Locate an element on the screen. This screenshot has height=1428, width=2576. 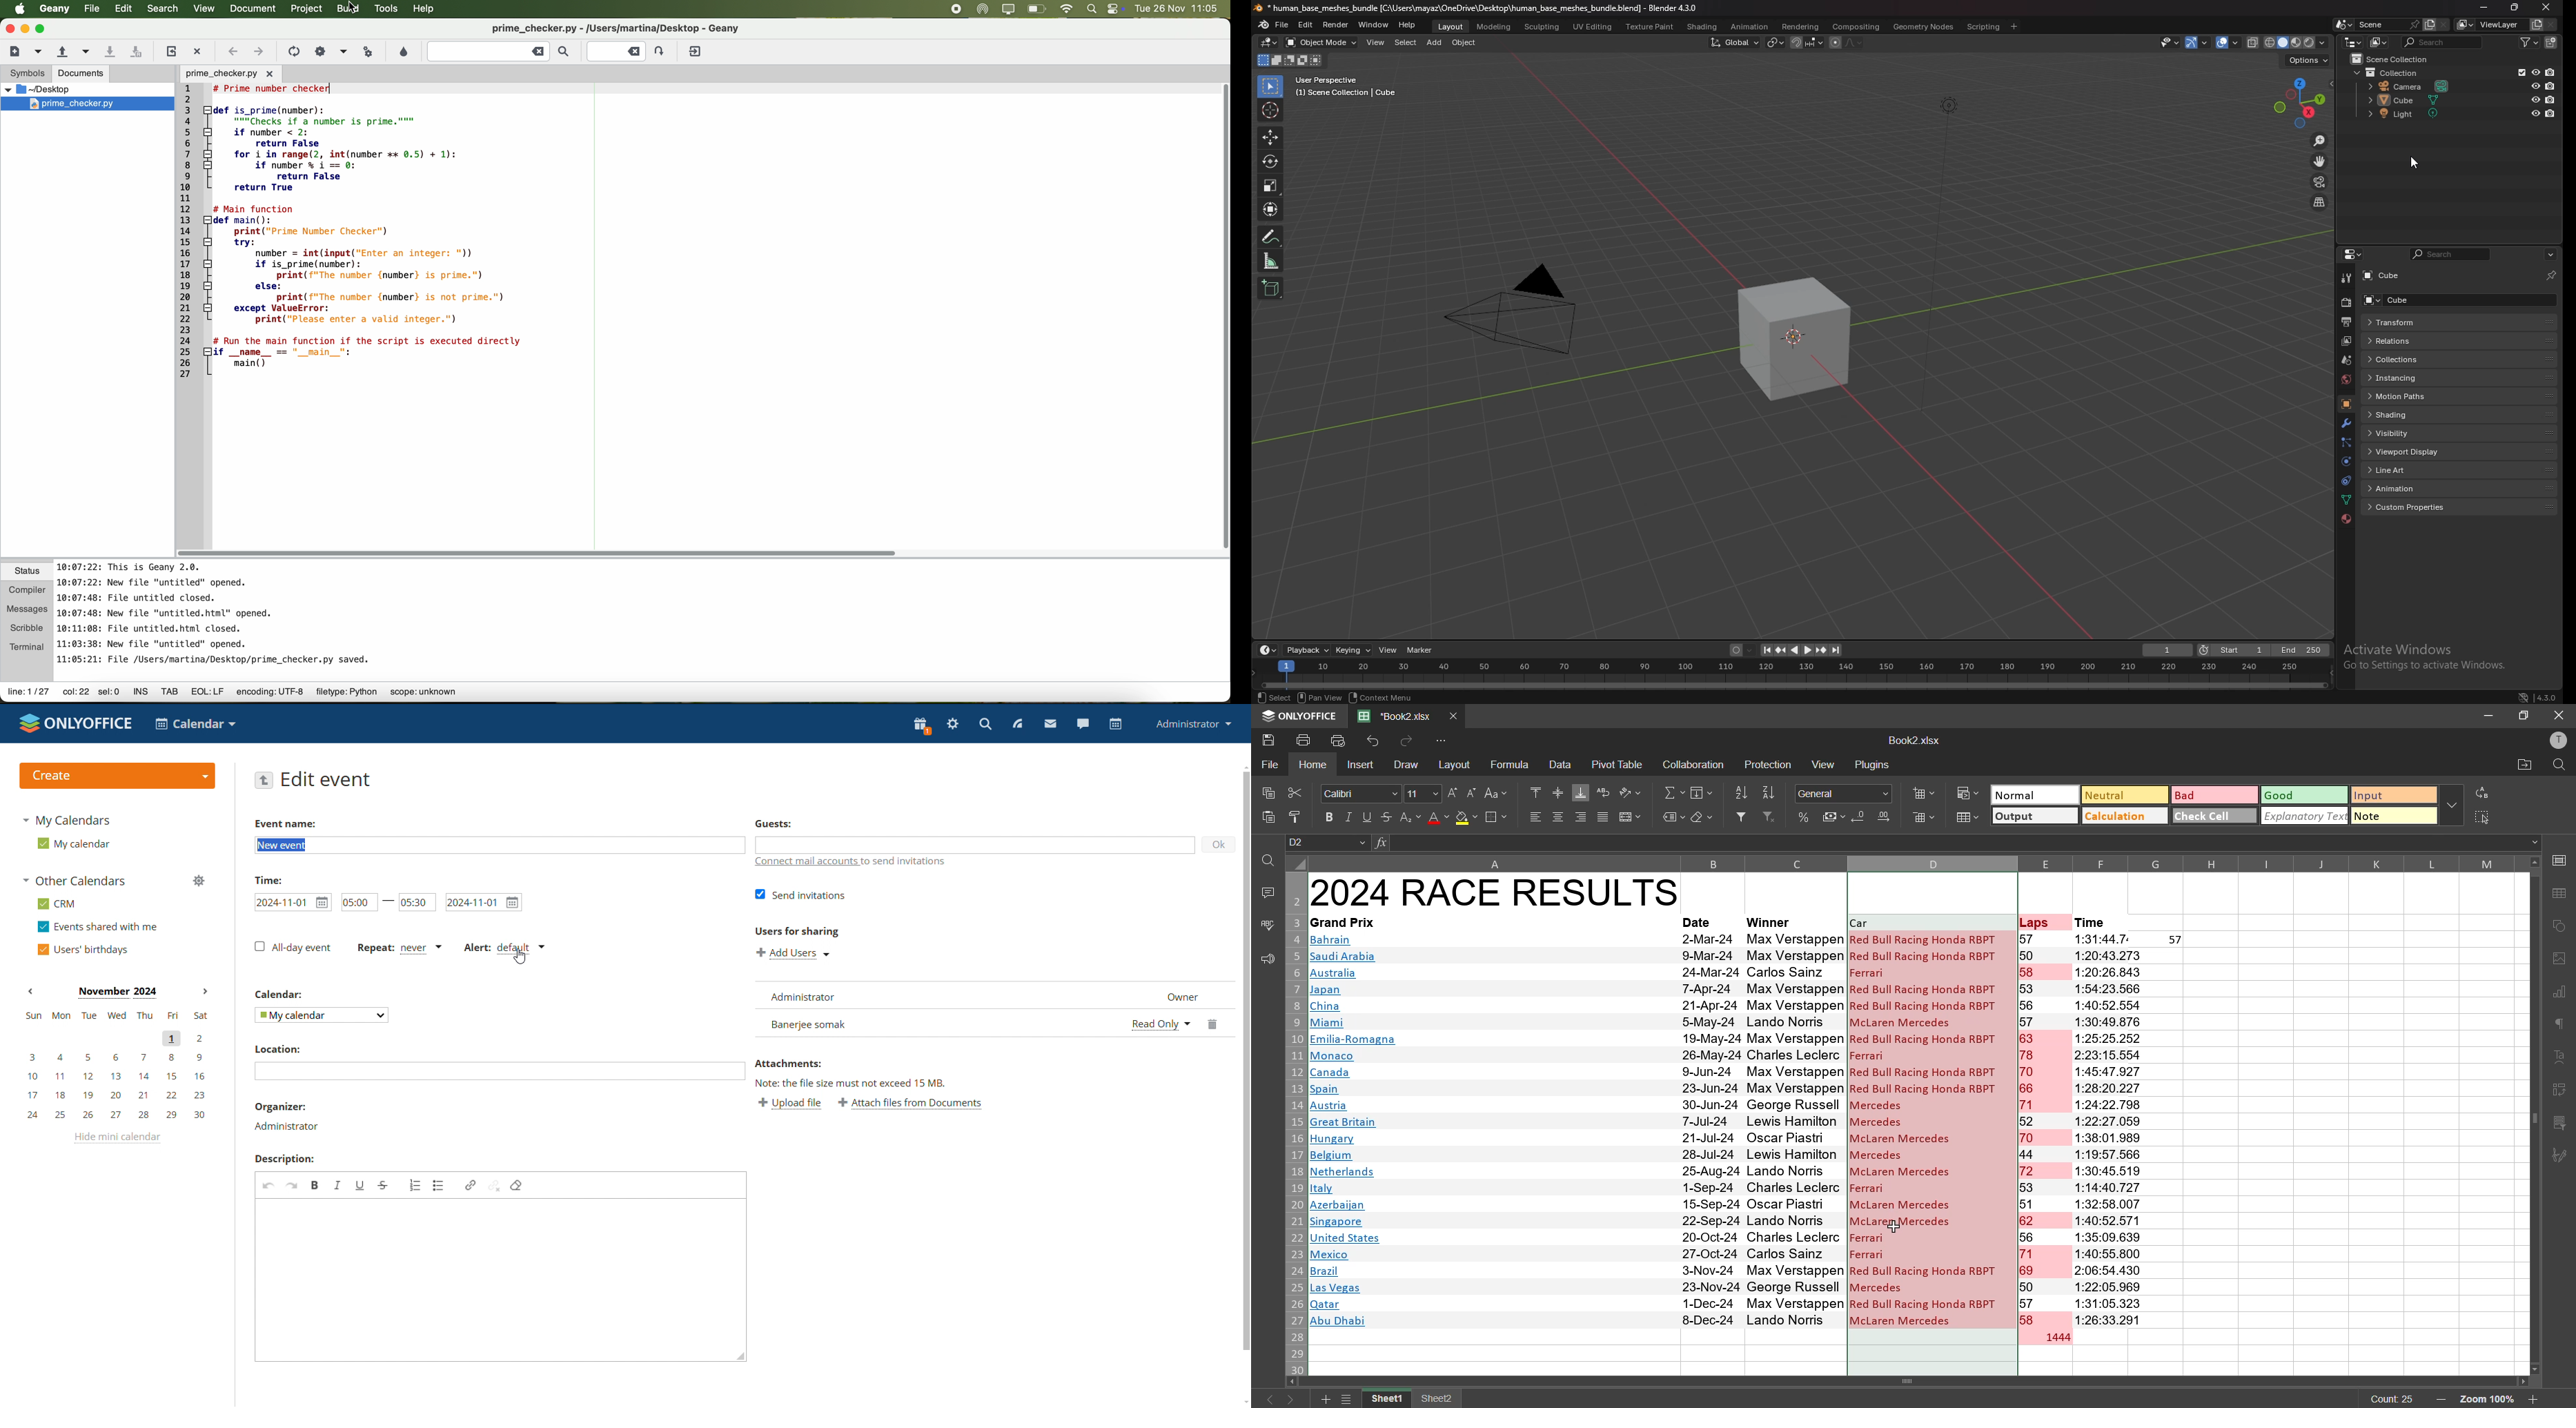
add workspace is located at coordinates (2012, 27).